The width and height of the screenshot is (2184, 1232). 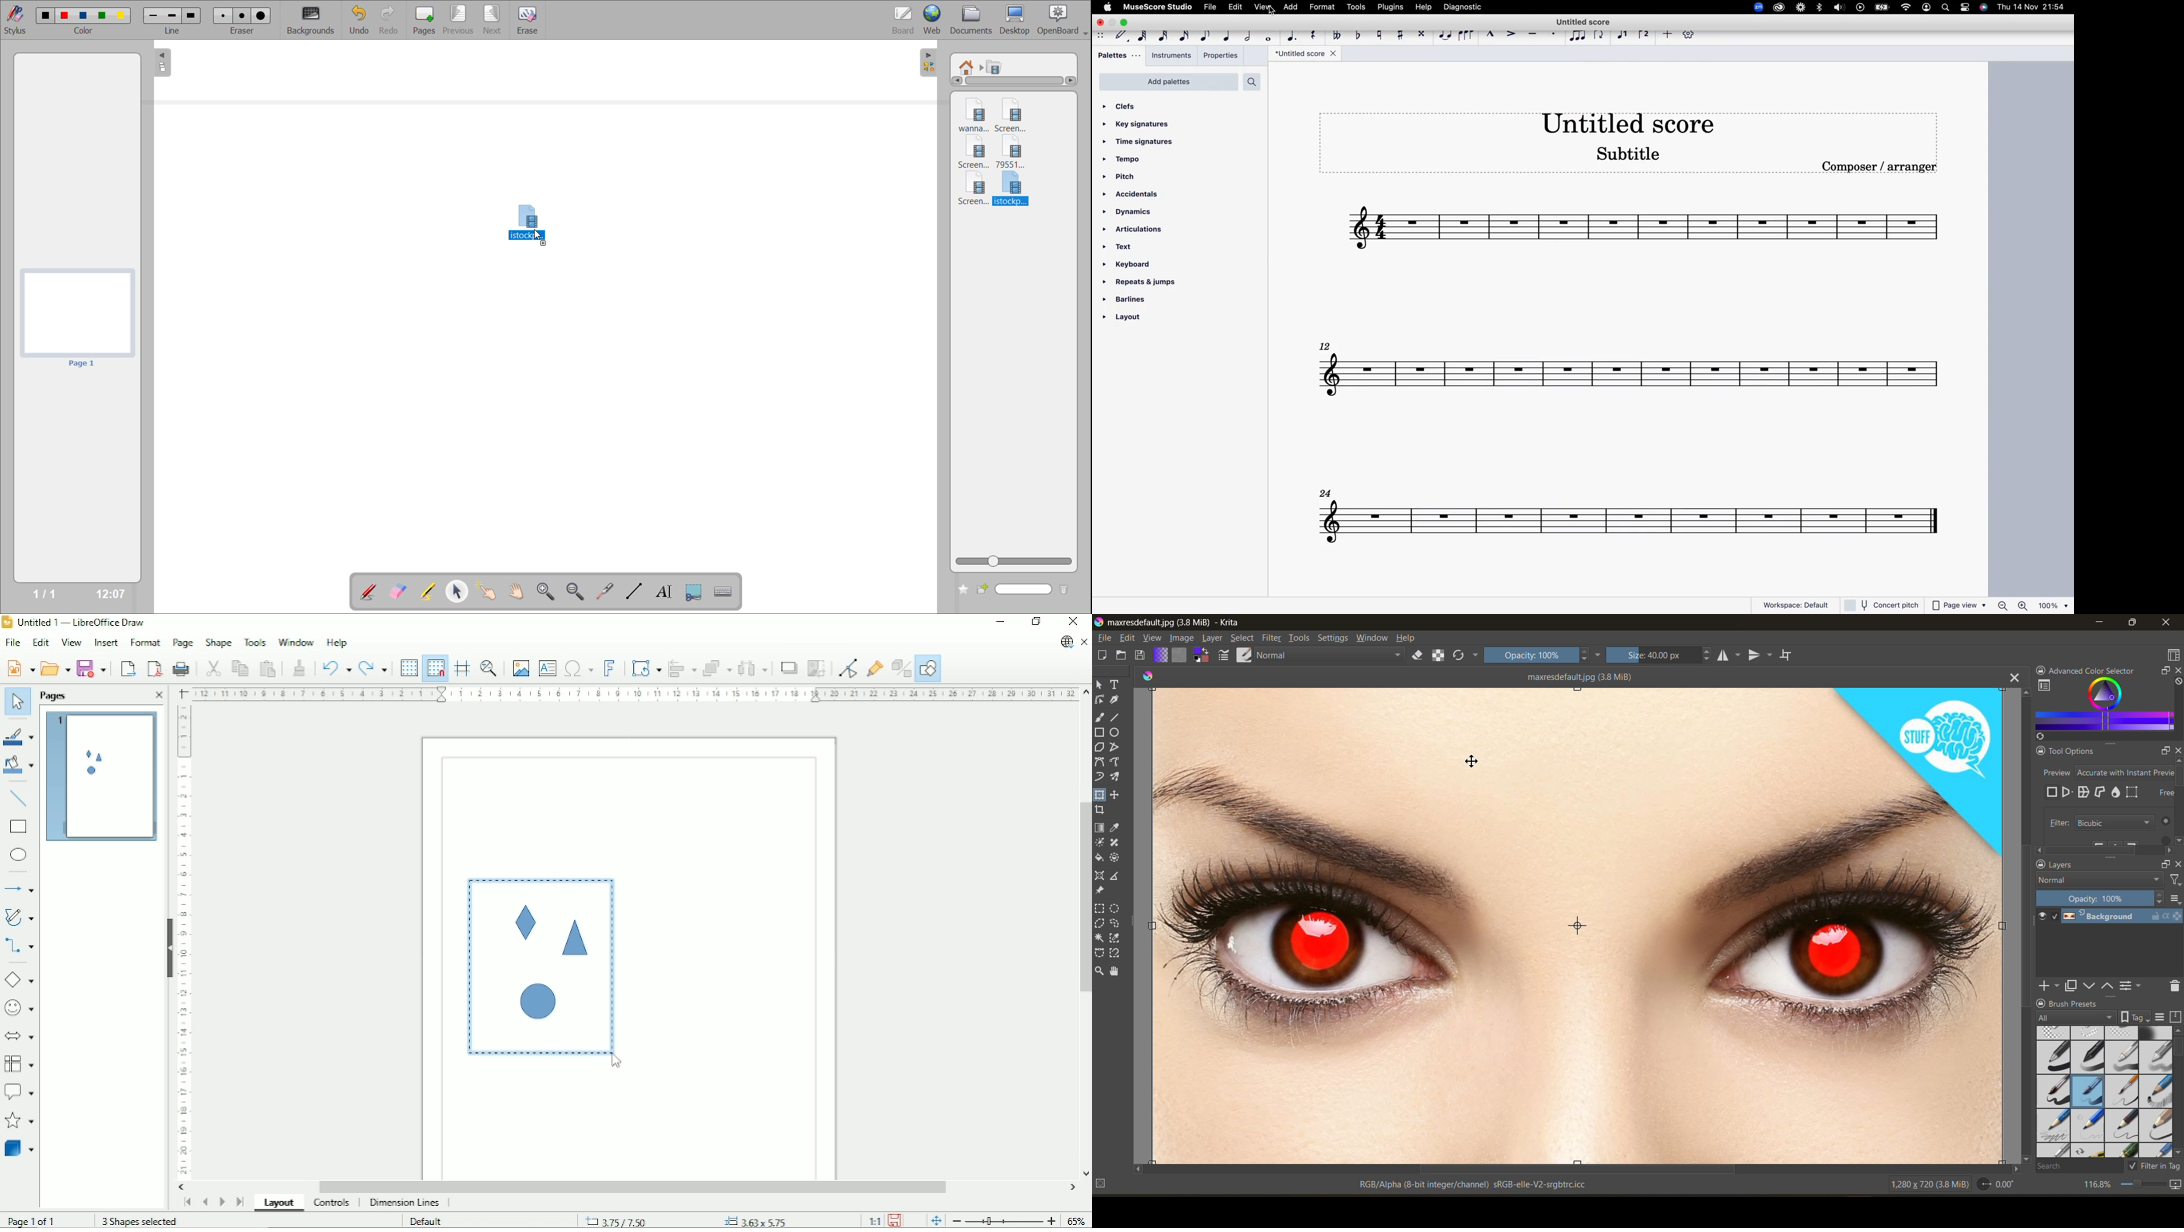 I want to click on Layout, so click(x=279, y=1204).